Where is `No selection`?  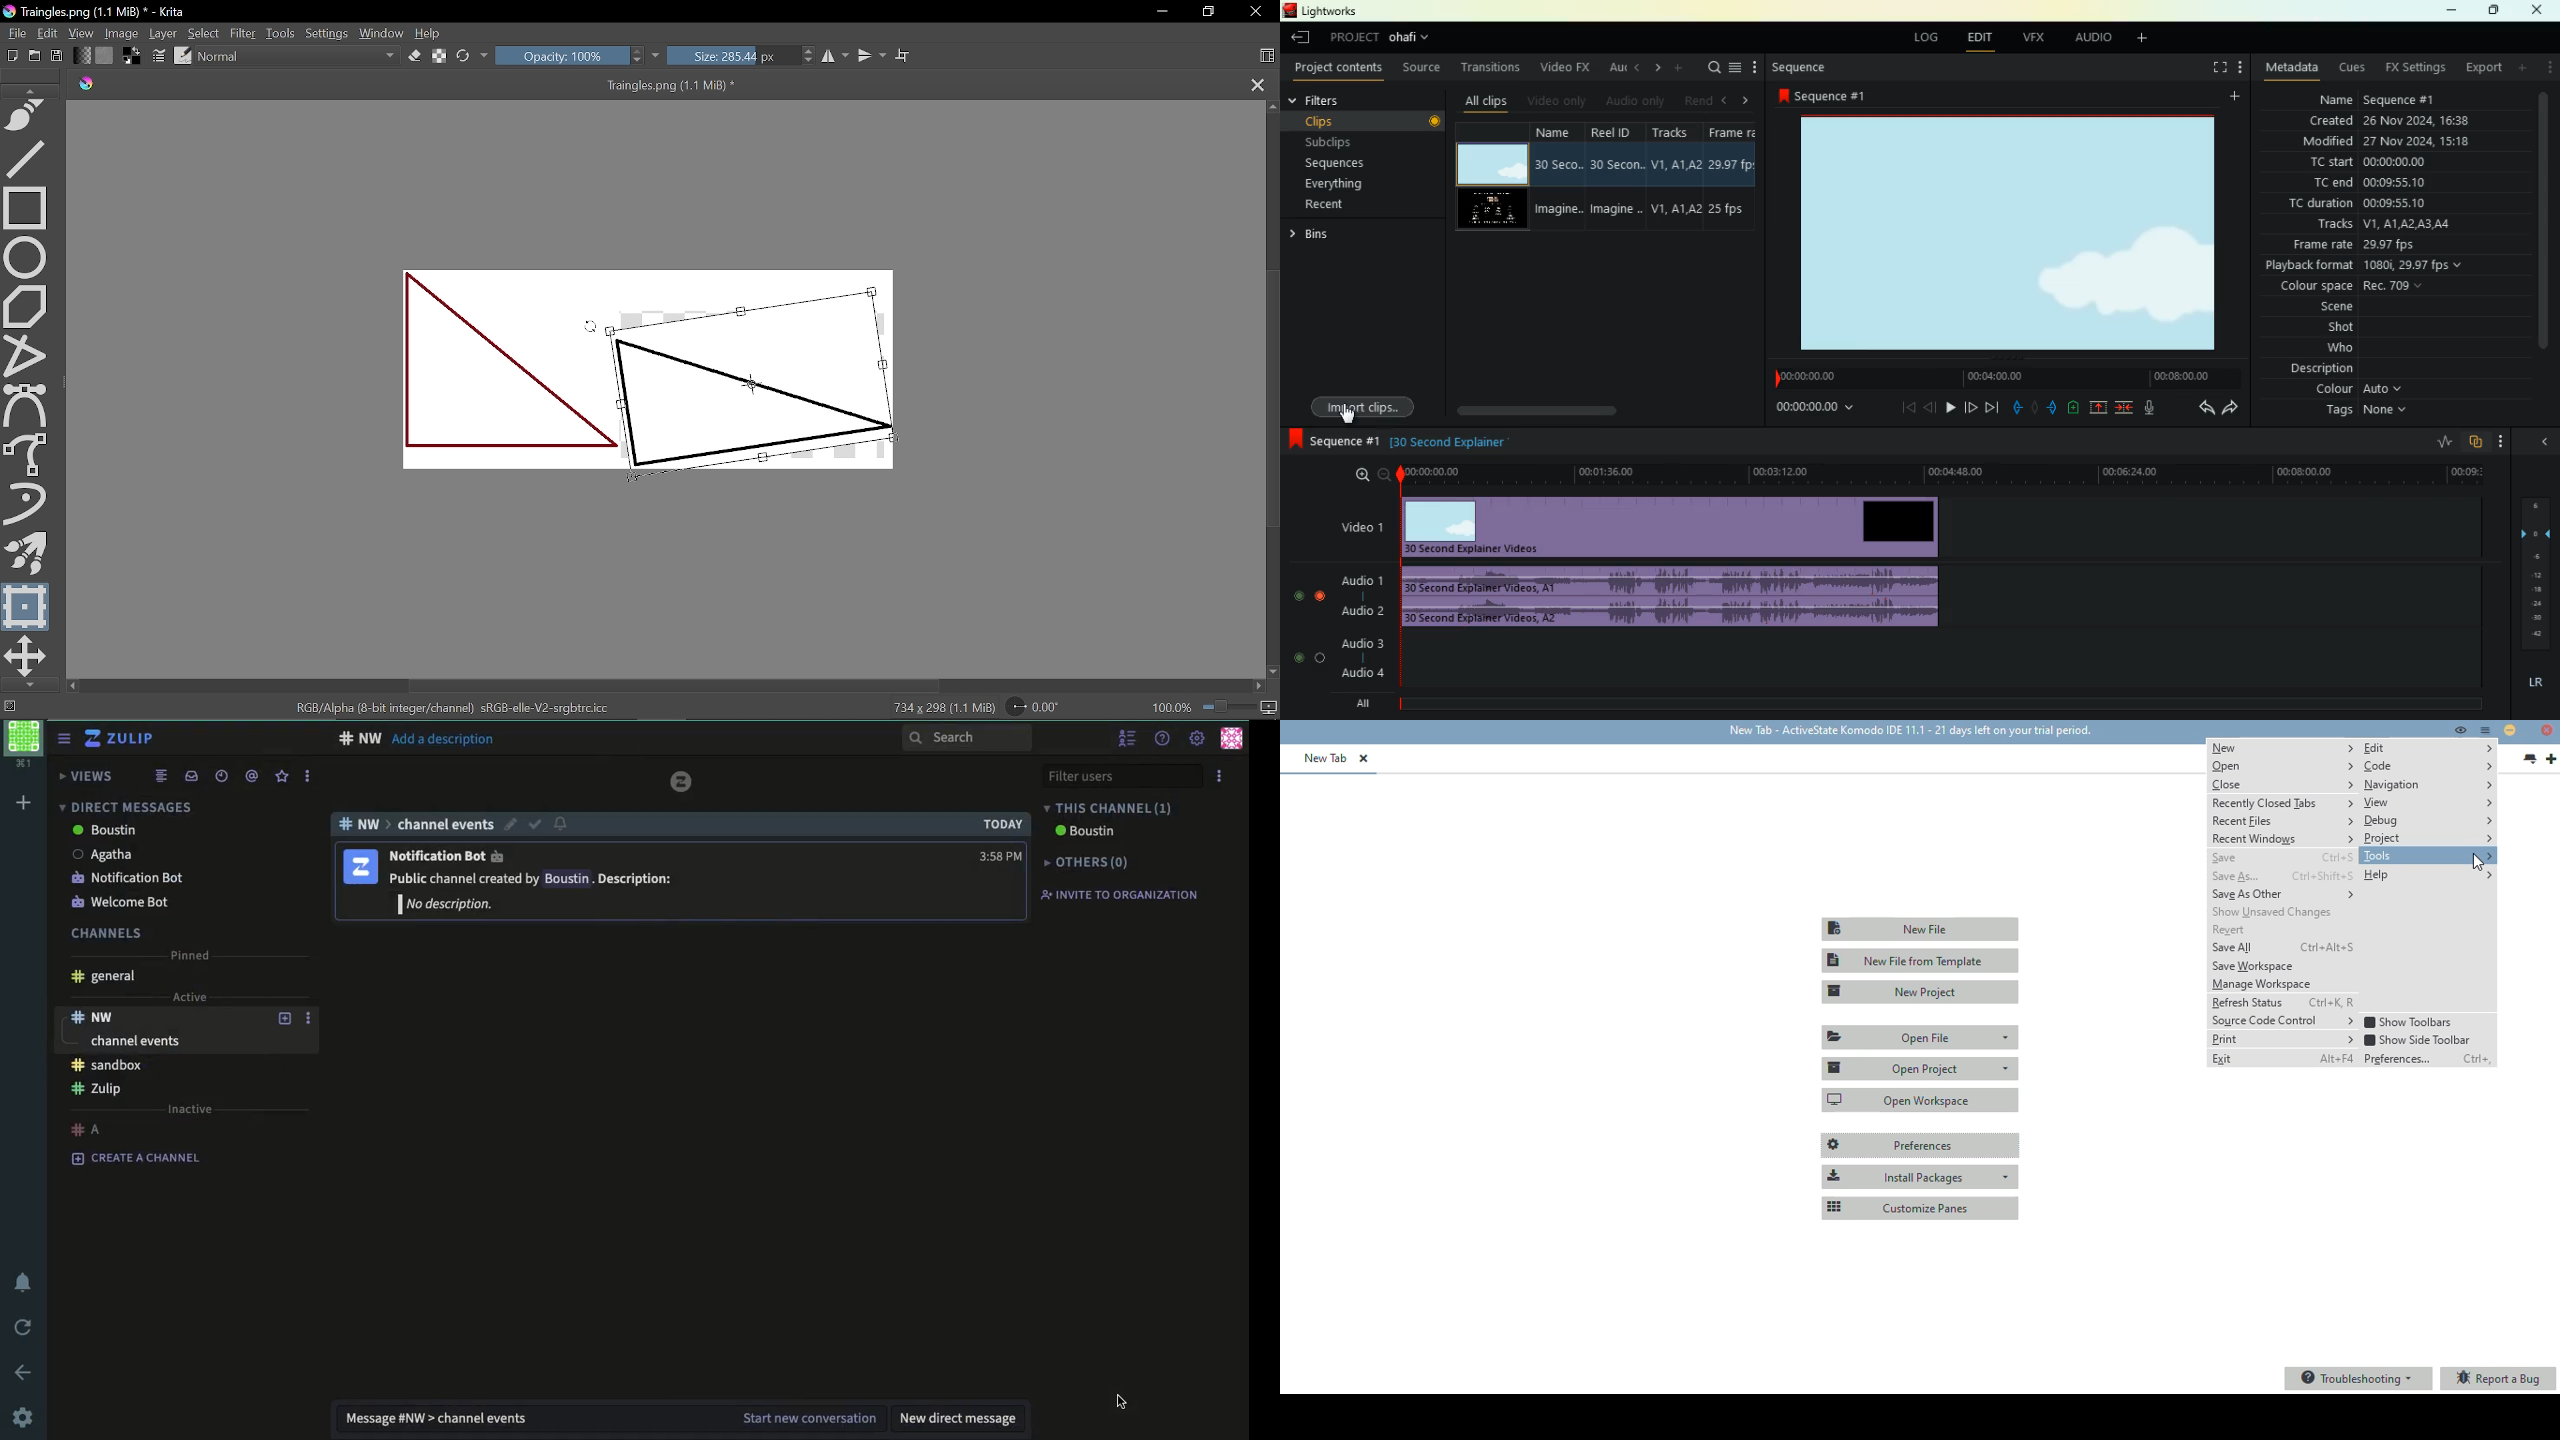 No selection is located at coordinates (8, 707).